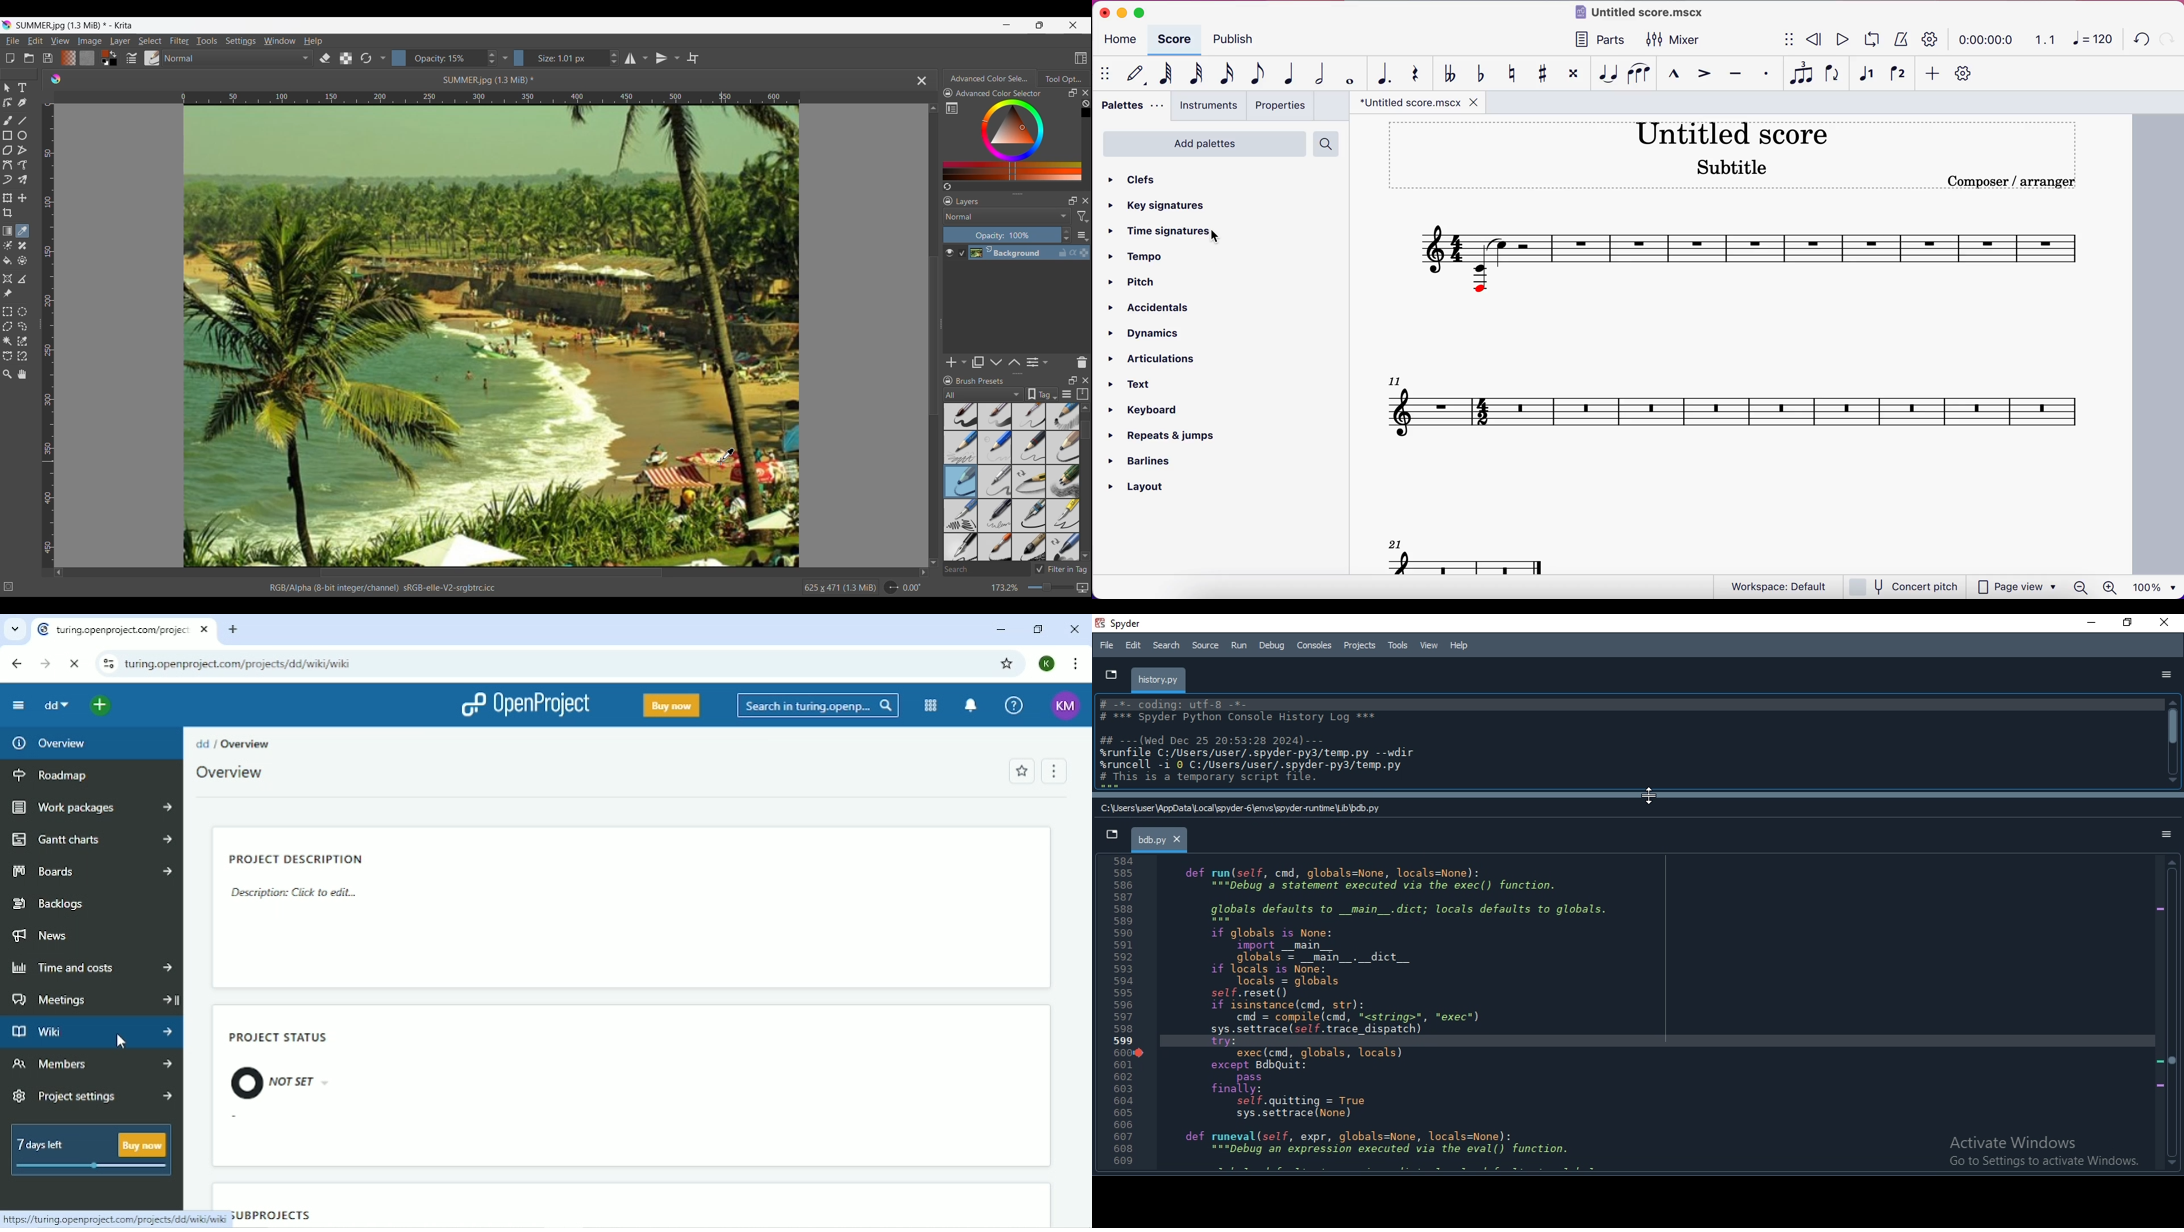  Describe the element at coordinates (1206, 645) in the screenshot. I see `Source` at that location.